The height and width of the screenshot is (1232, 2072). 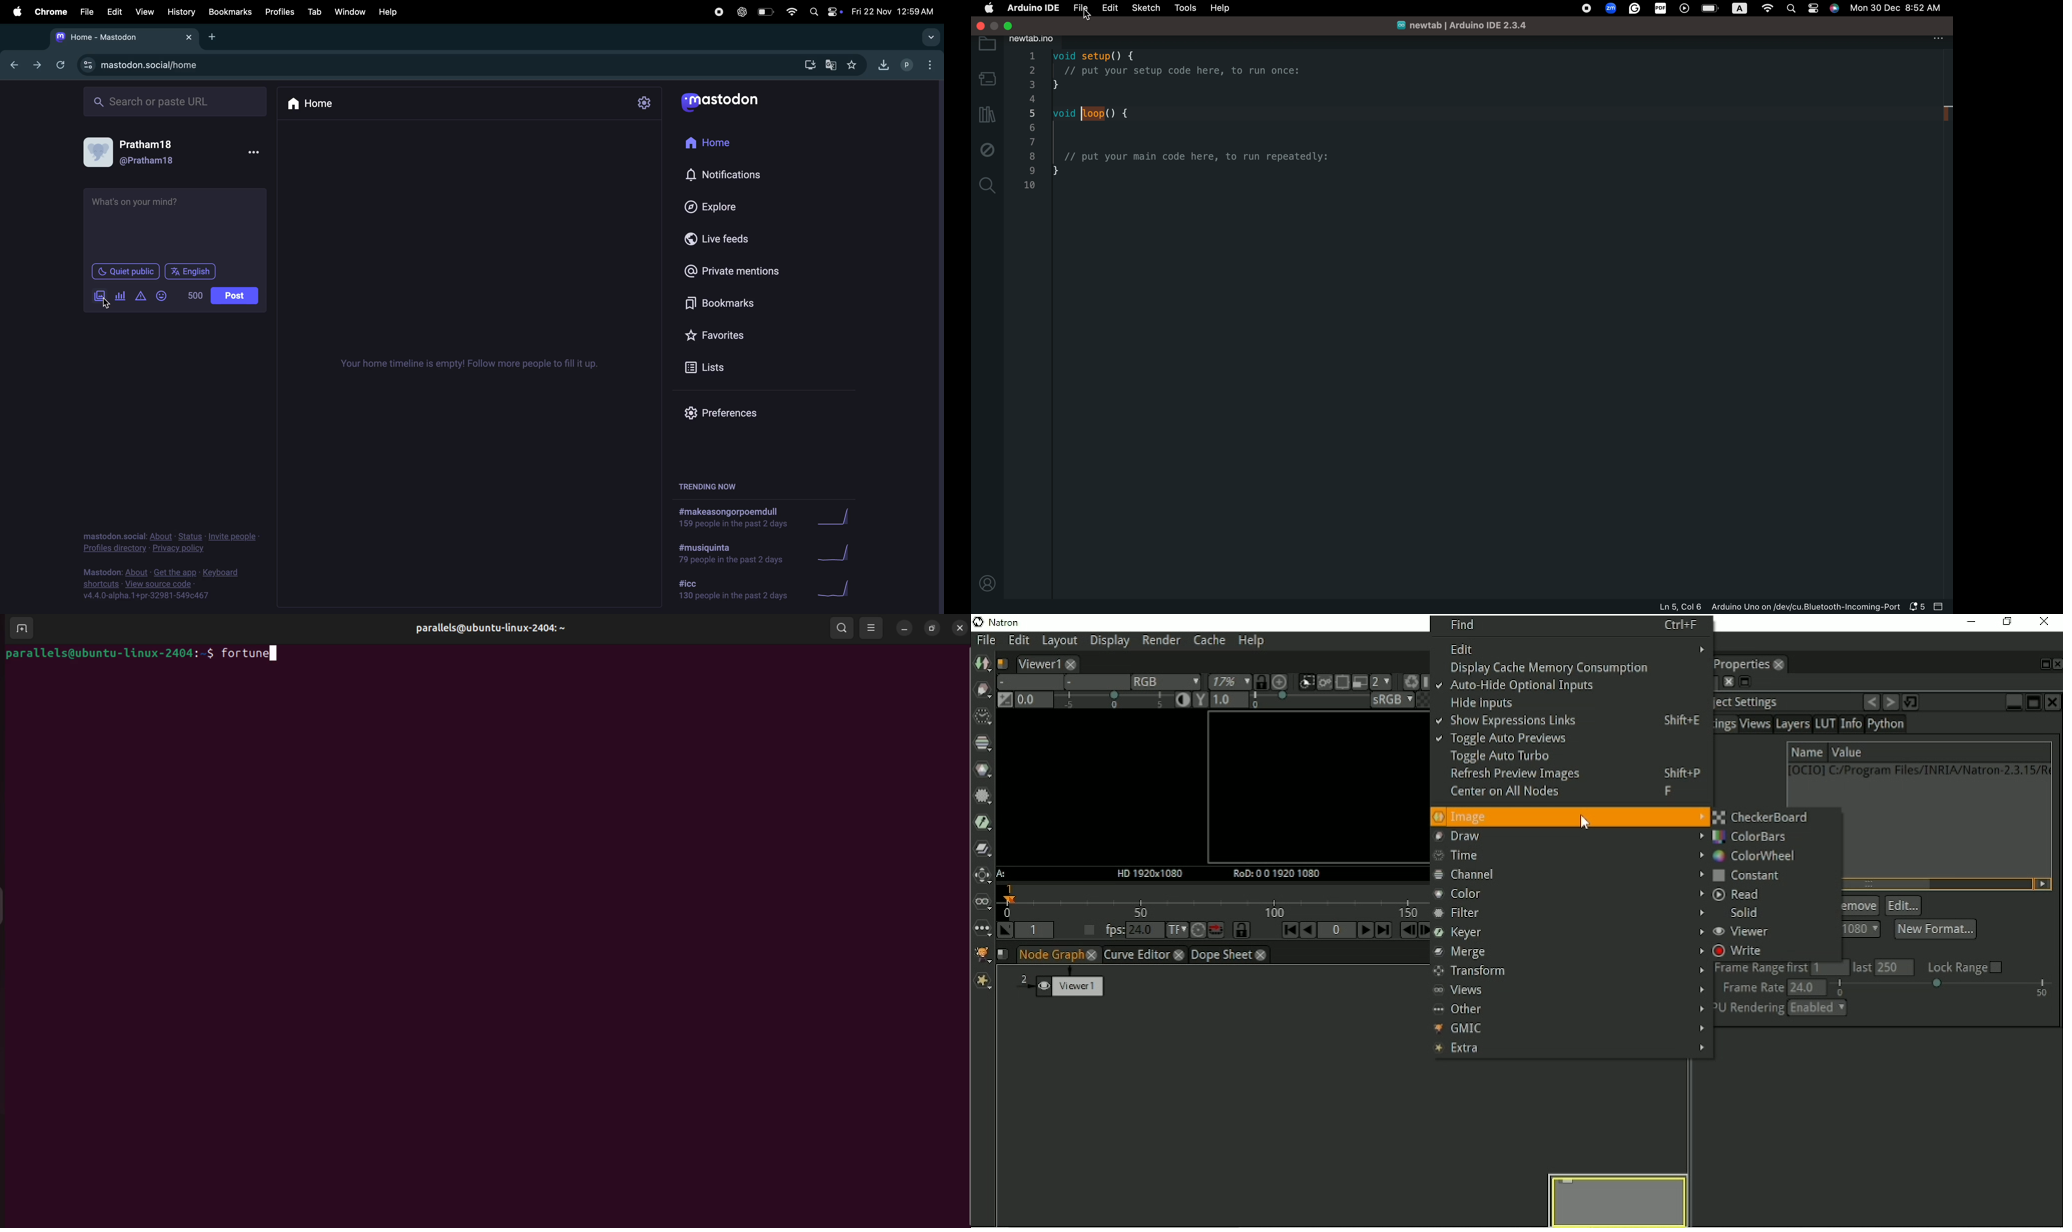 I want to click on searchbox, so click(x=181, y=102).